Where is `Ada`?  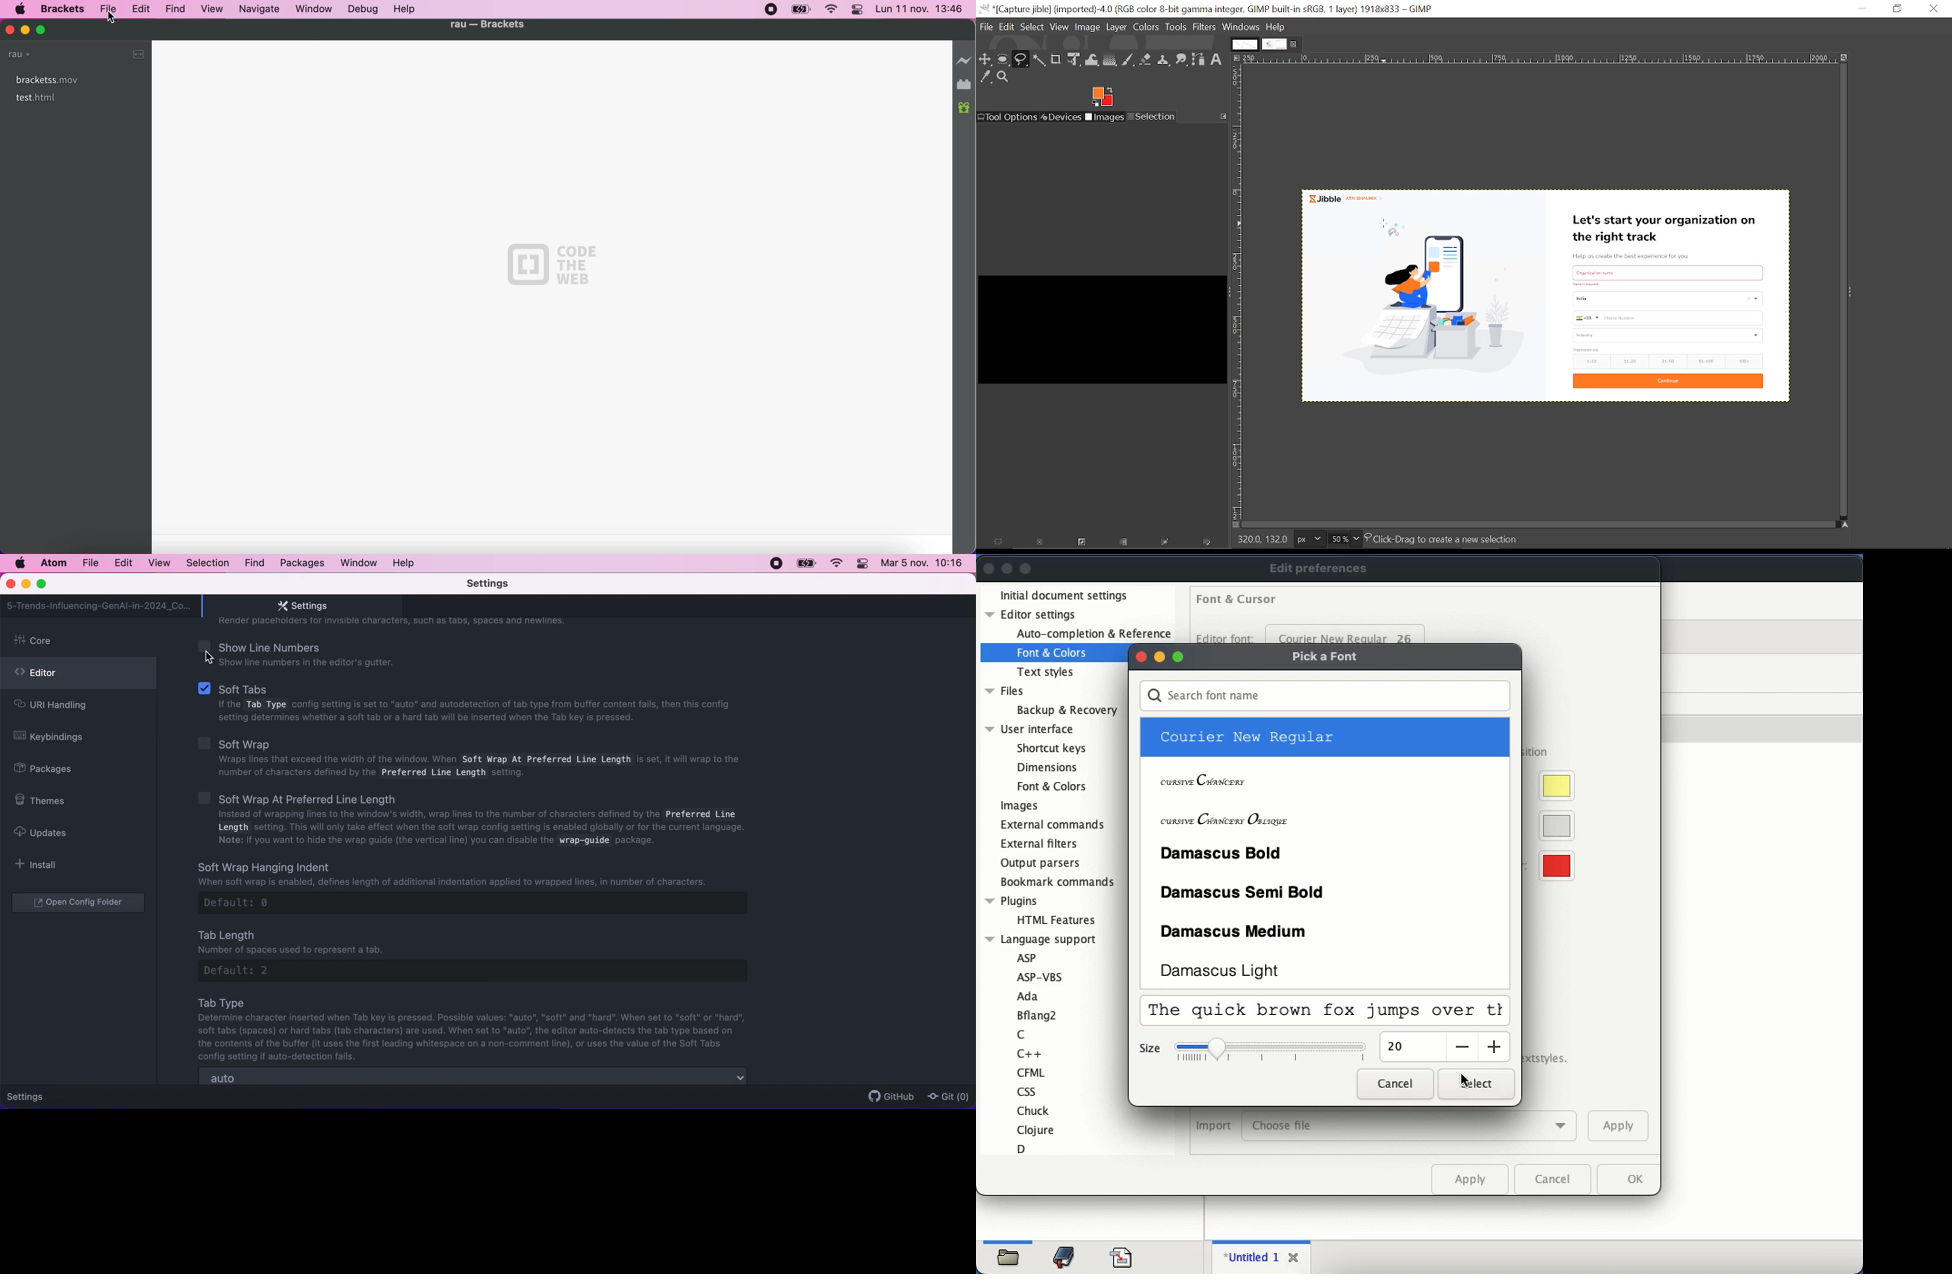
Ada is located at coordinates (1031, 997).